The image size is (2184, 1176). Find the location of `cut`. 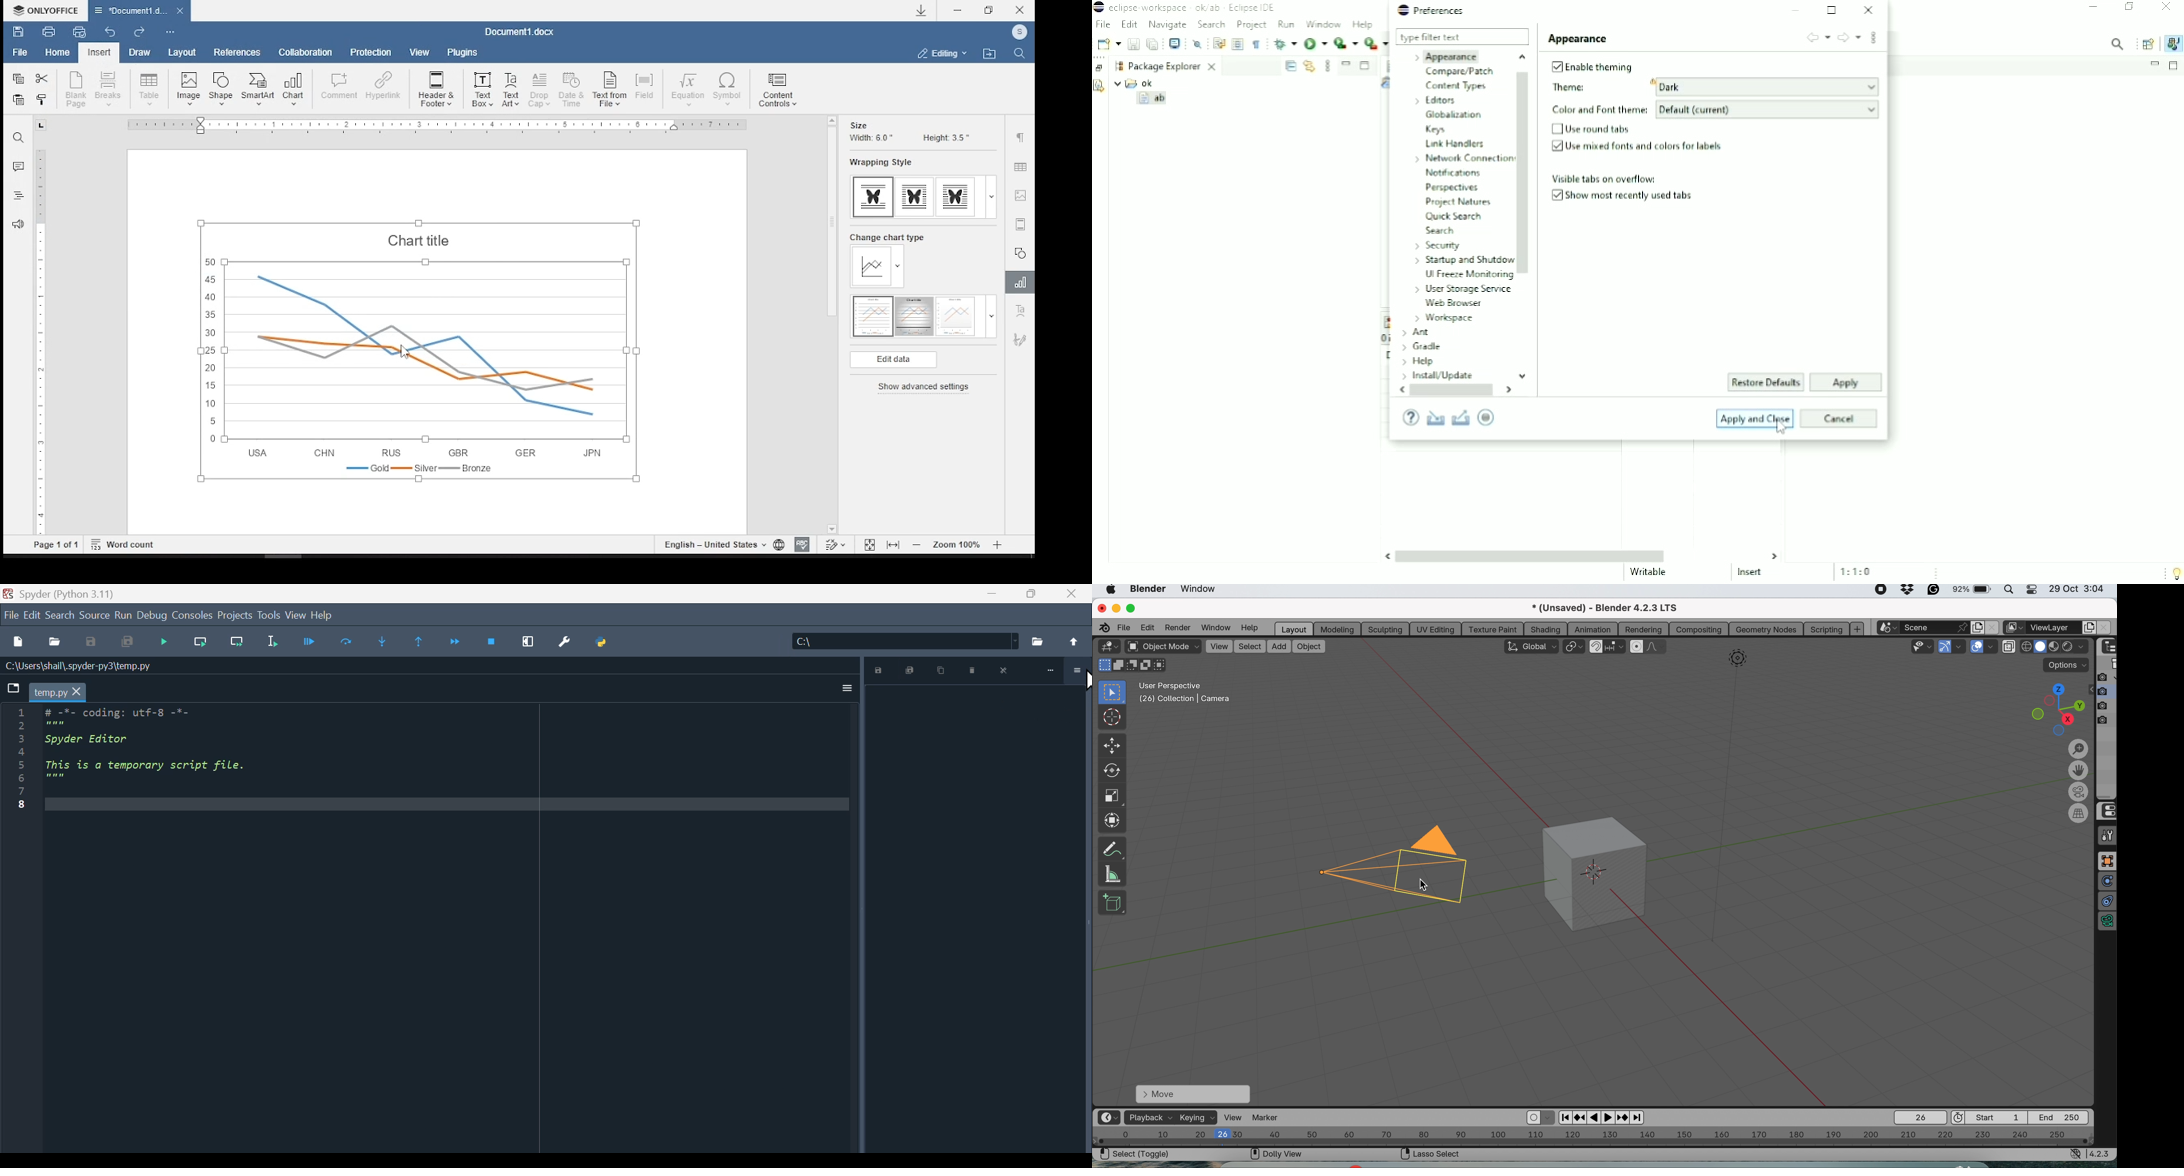

cut is located at coordinates (42, 79).